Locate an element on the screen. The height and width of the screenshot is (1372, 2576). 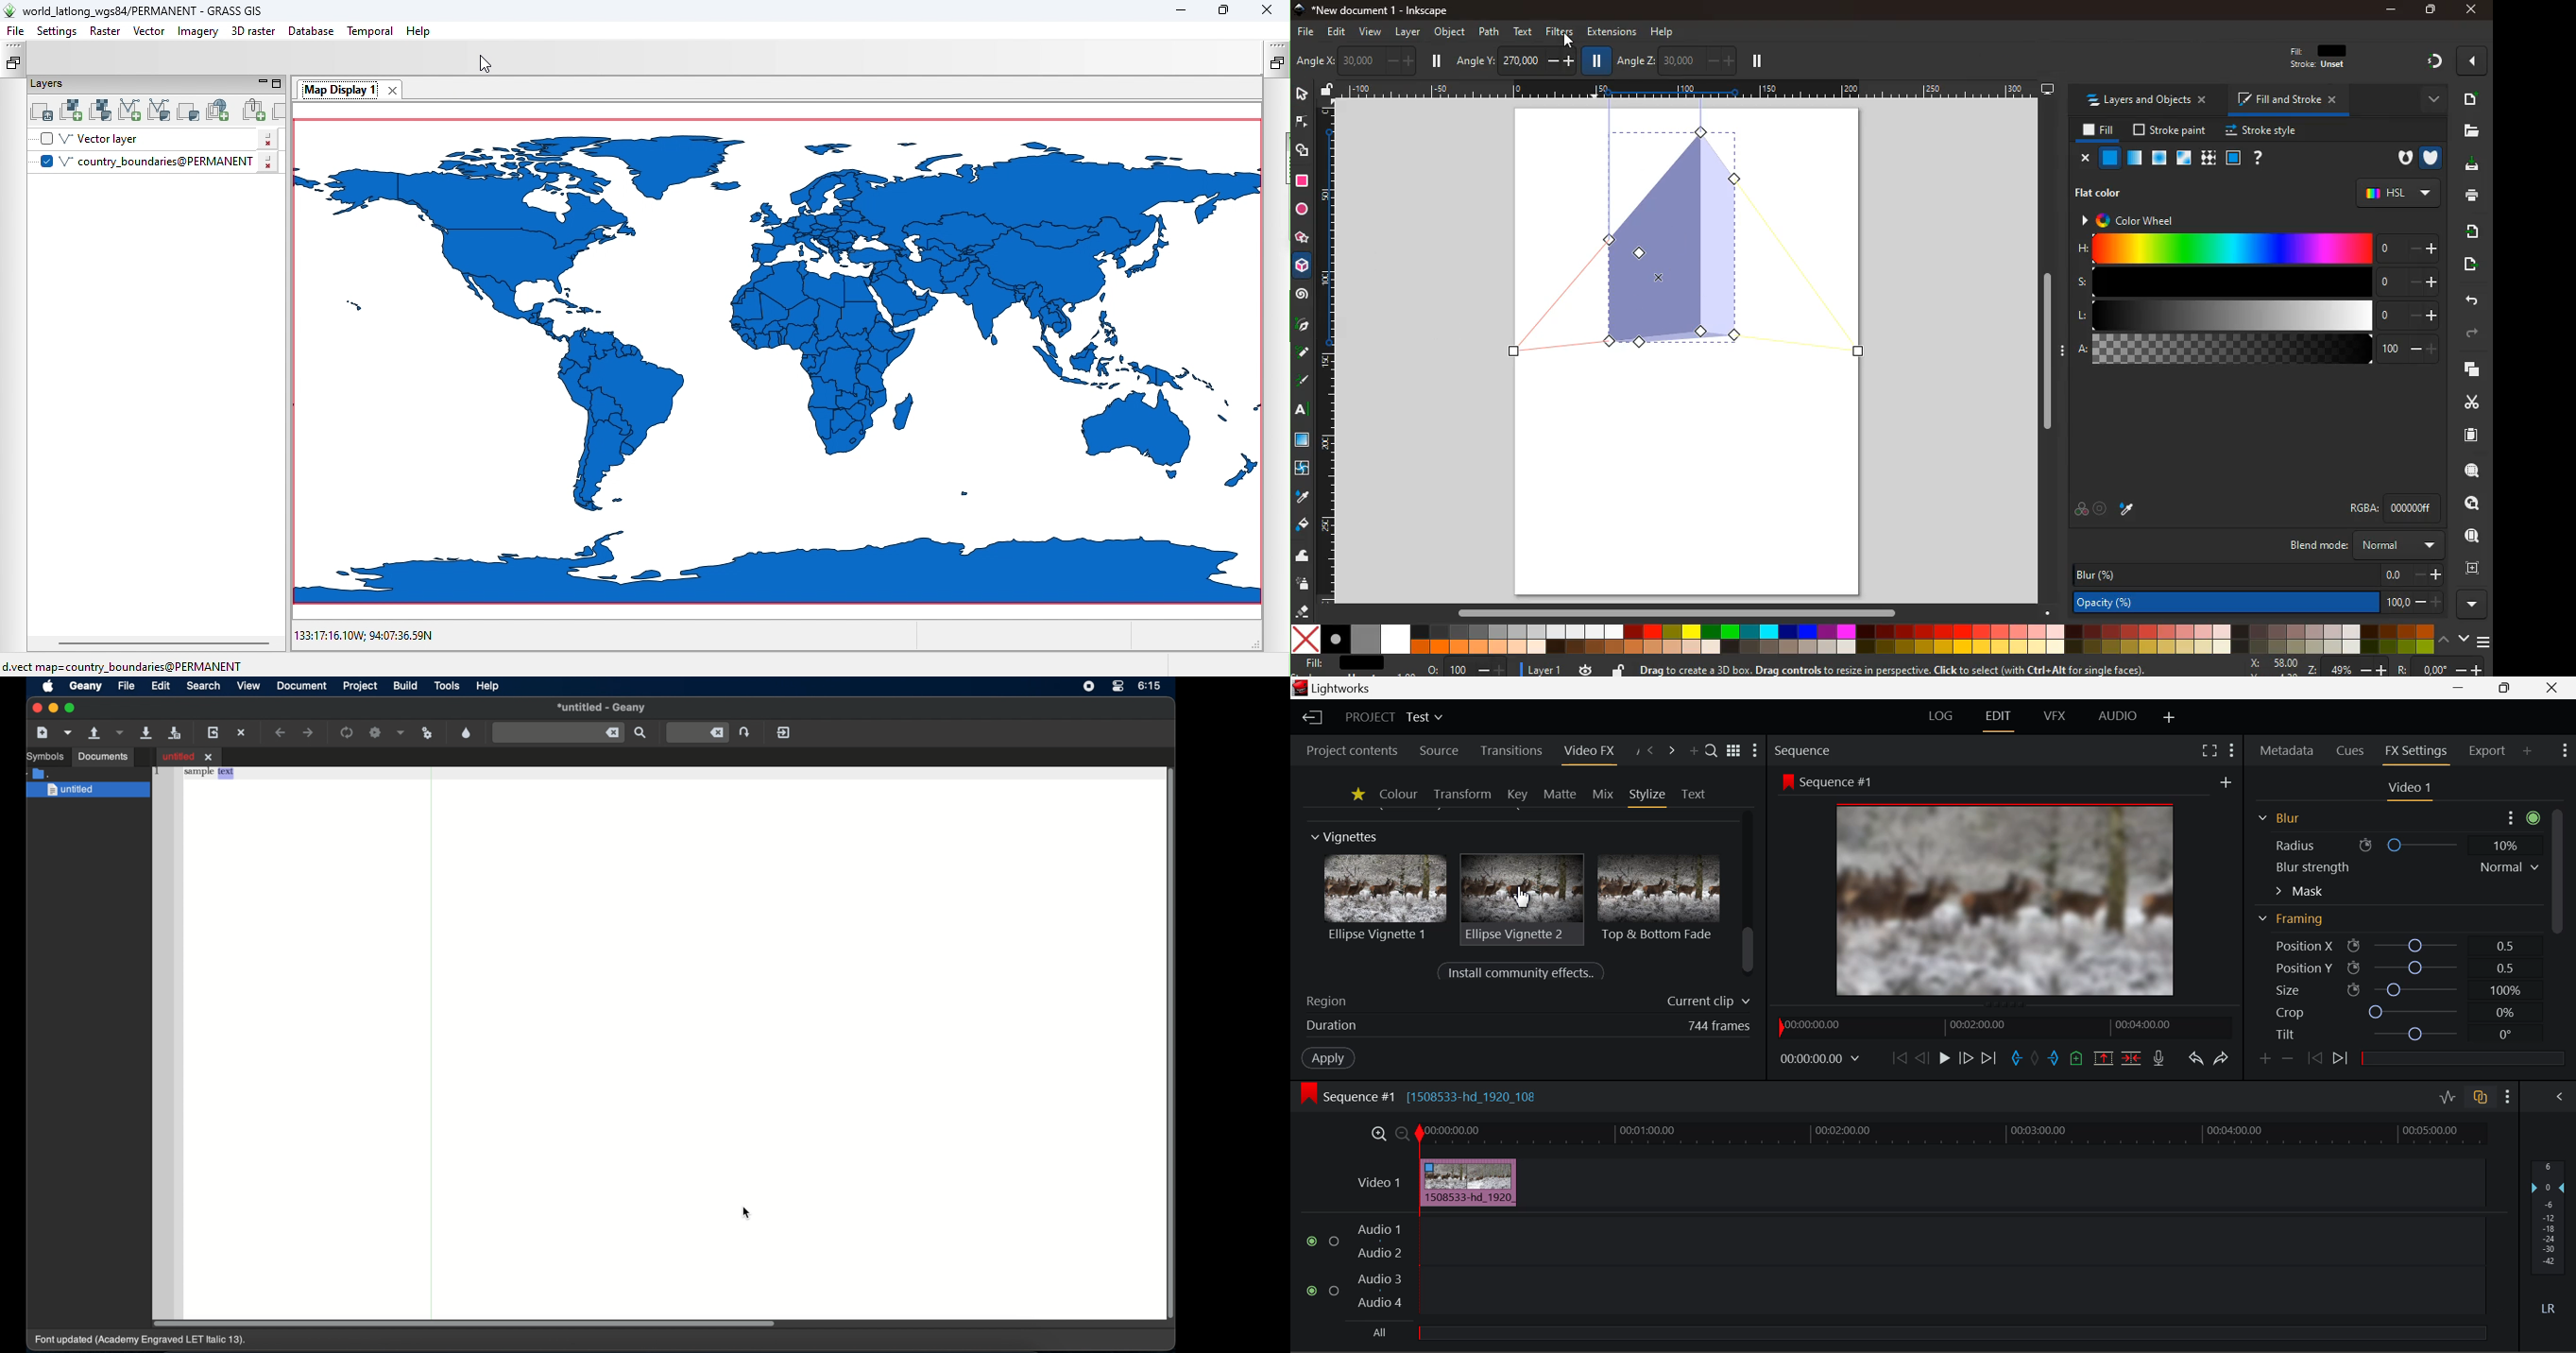
search is located at coordinates (2469, 472).